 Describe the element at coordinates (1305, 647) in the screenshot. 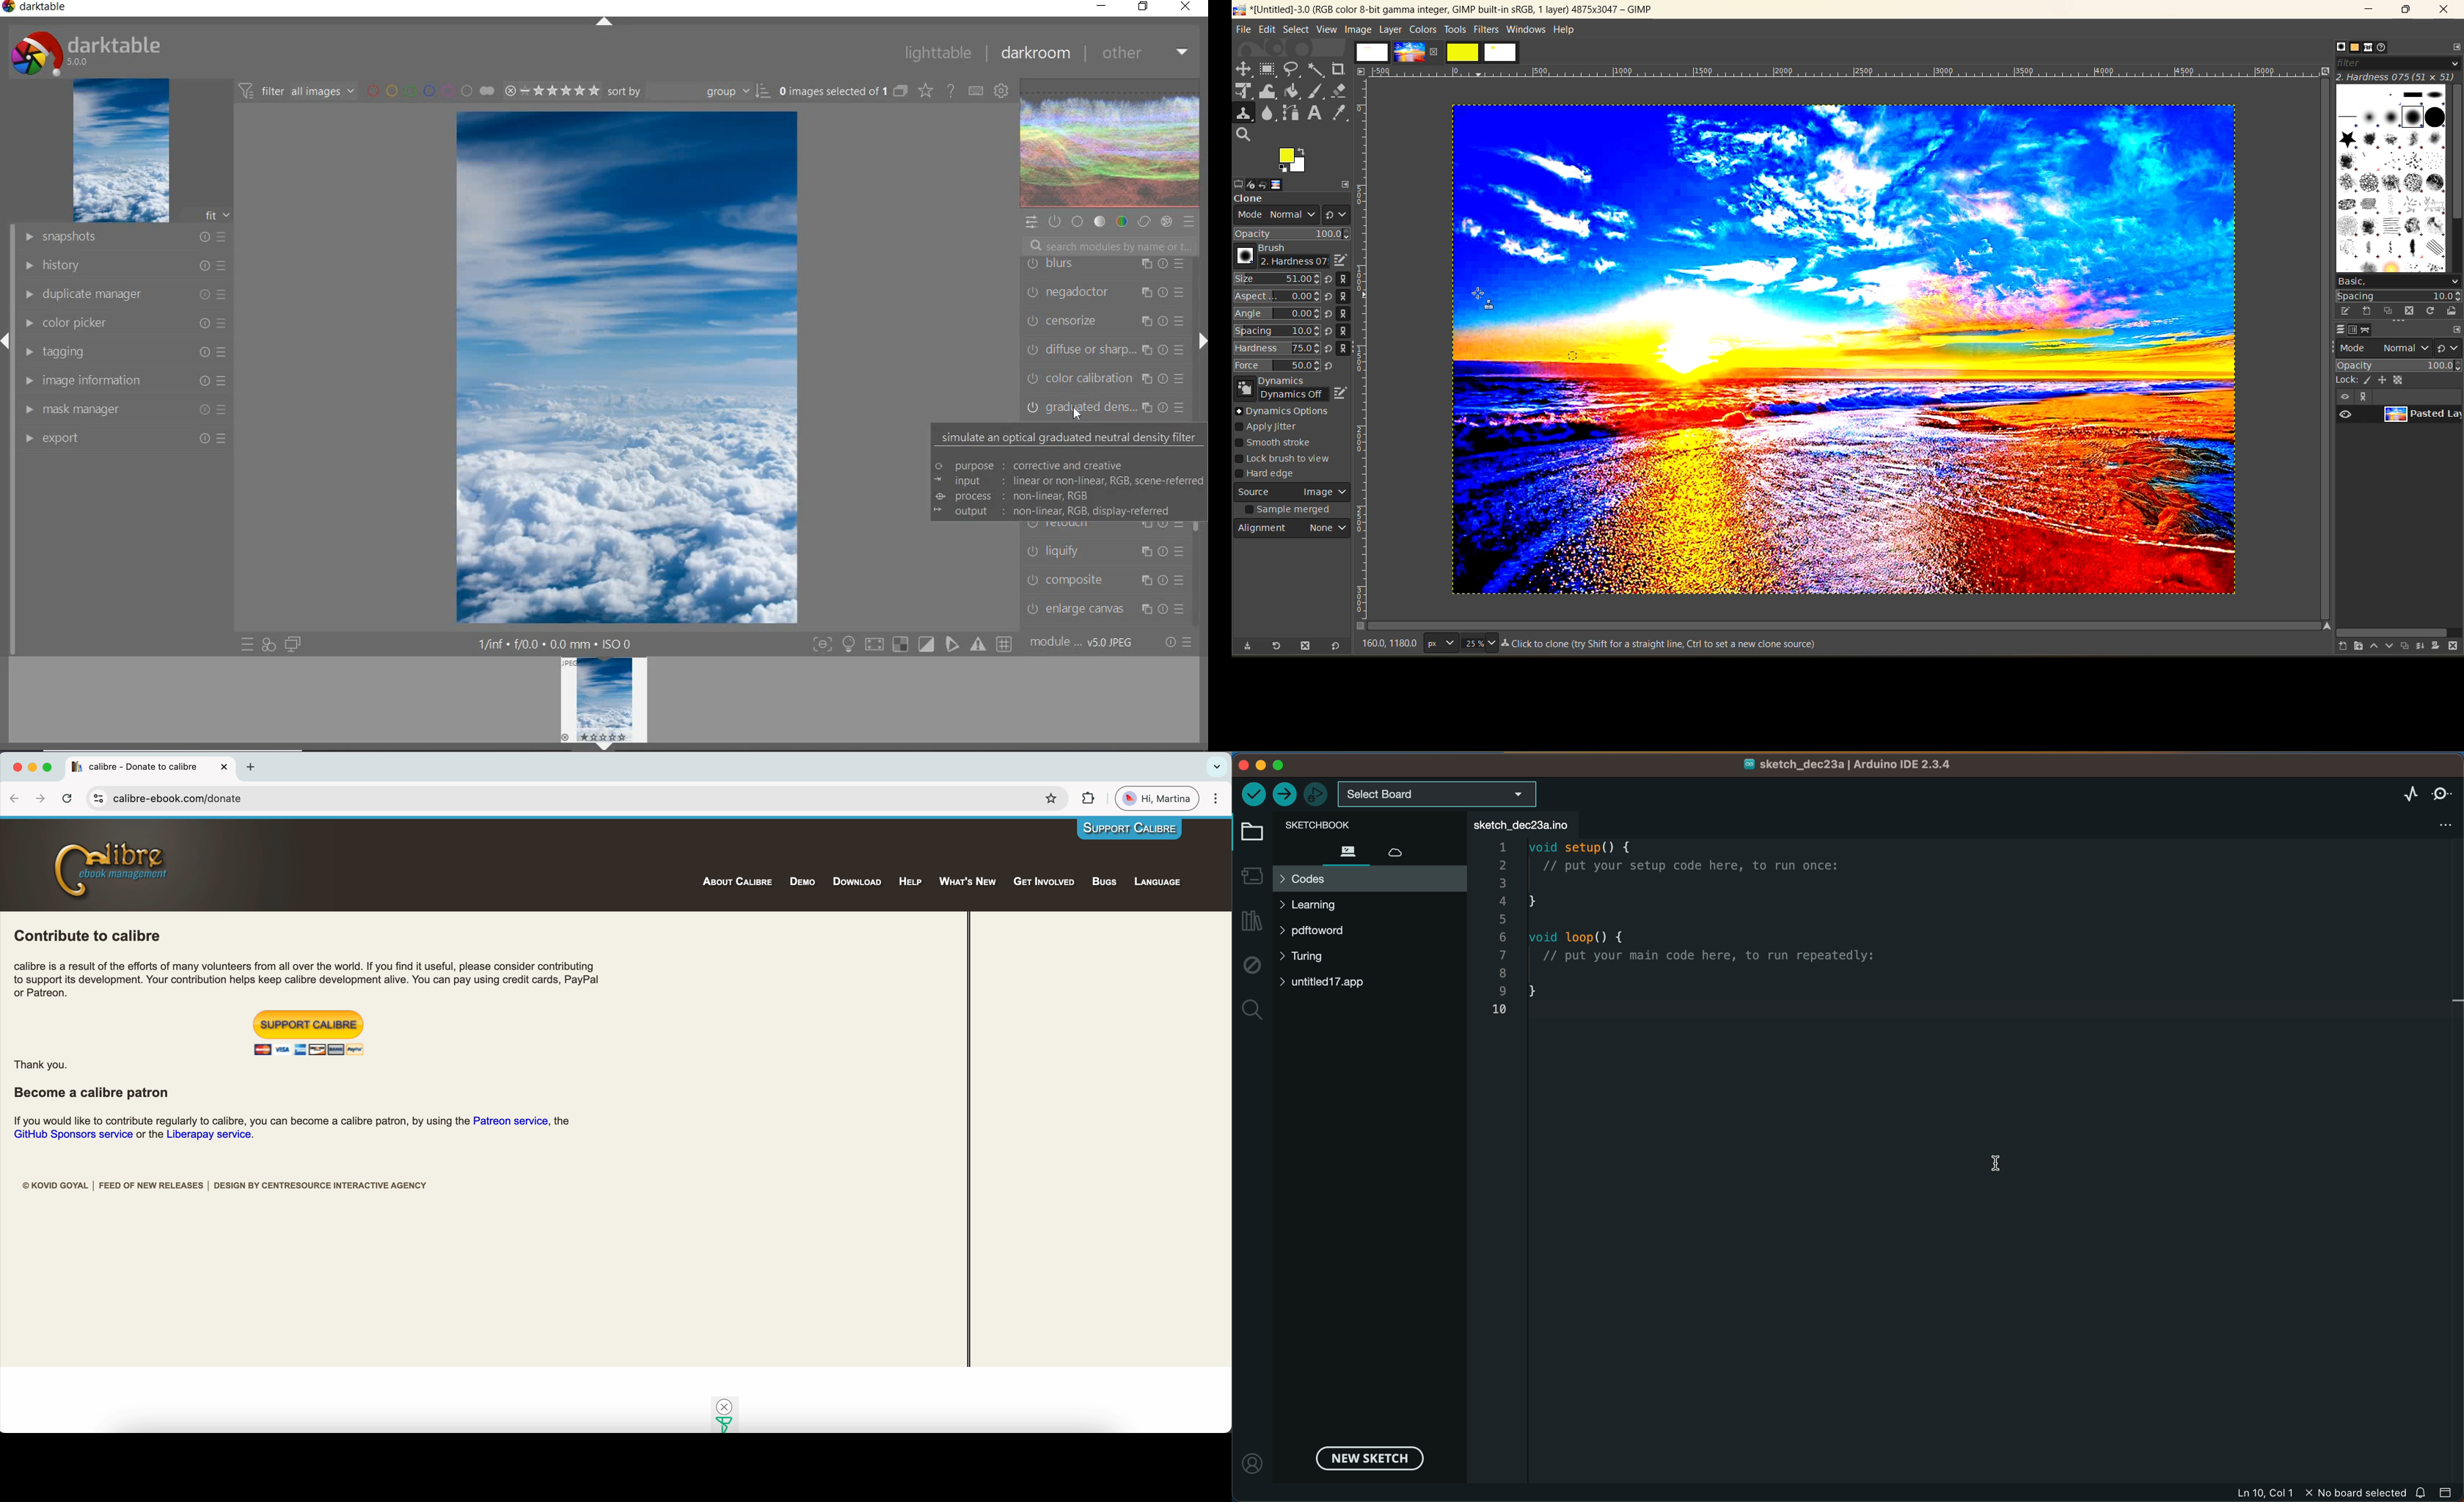

I see `delete tool preset` at that location.